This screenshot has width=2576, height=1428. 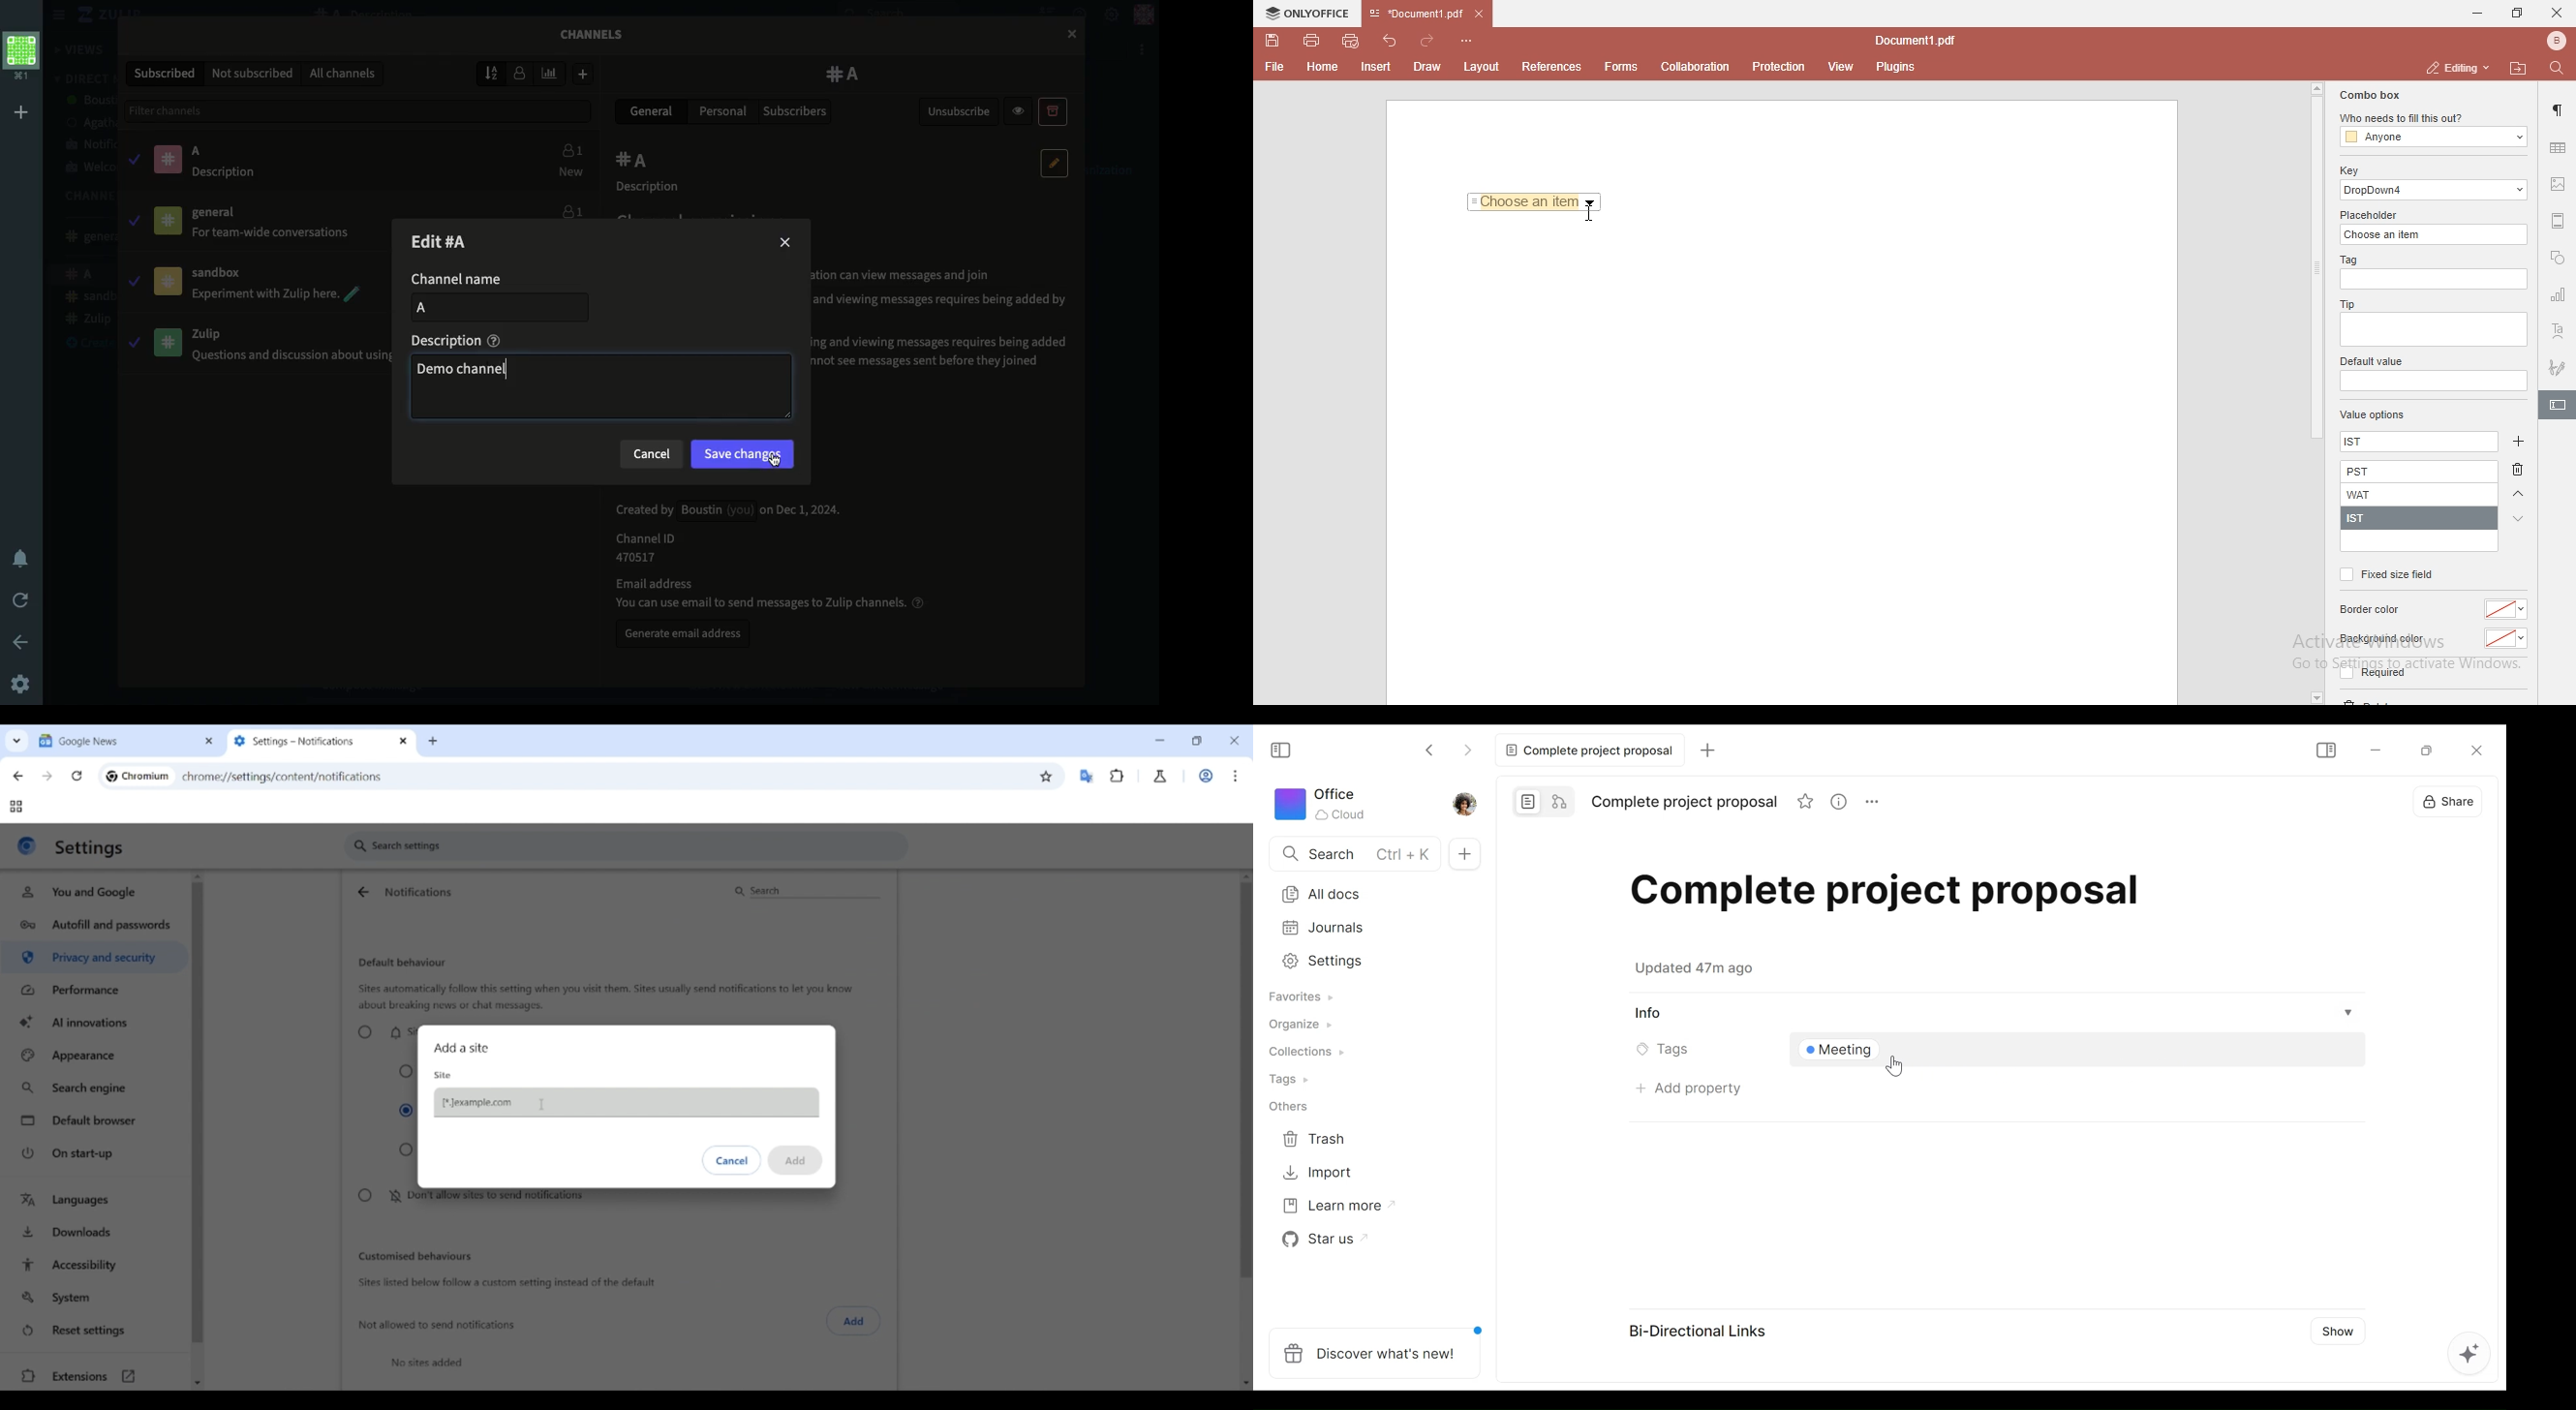 I want to click on Search Google or enter web link, so click(x=702, y=776).